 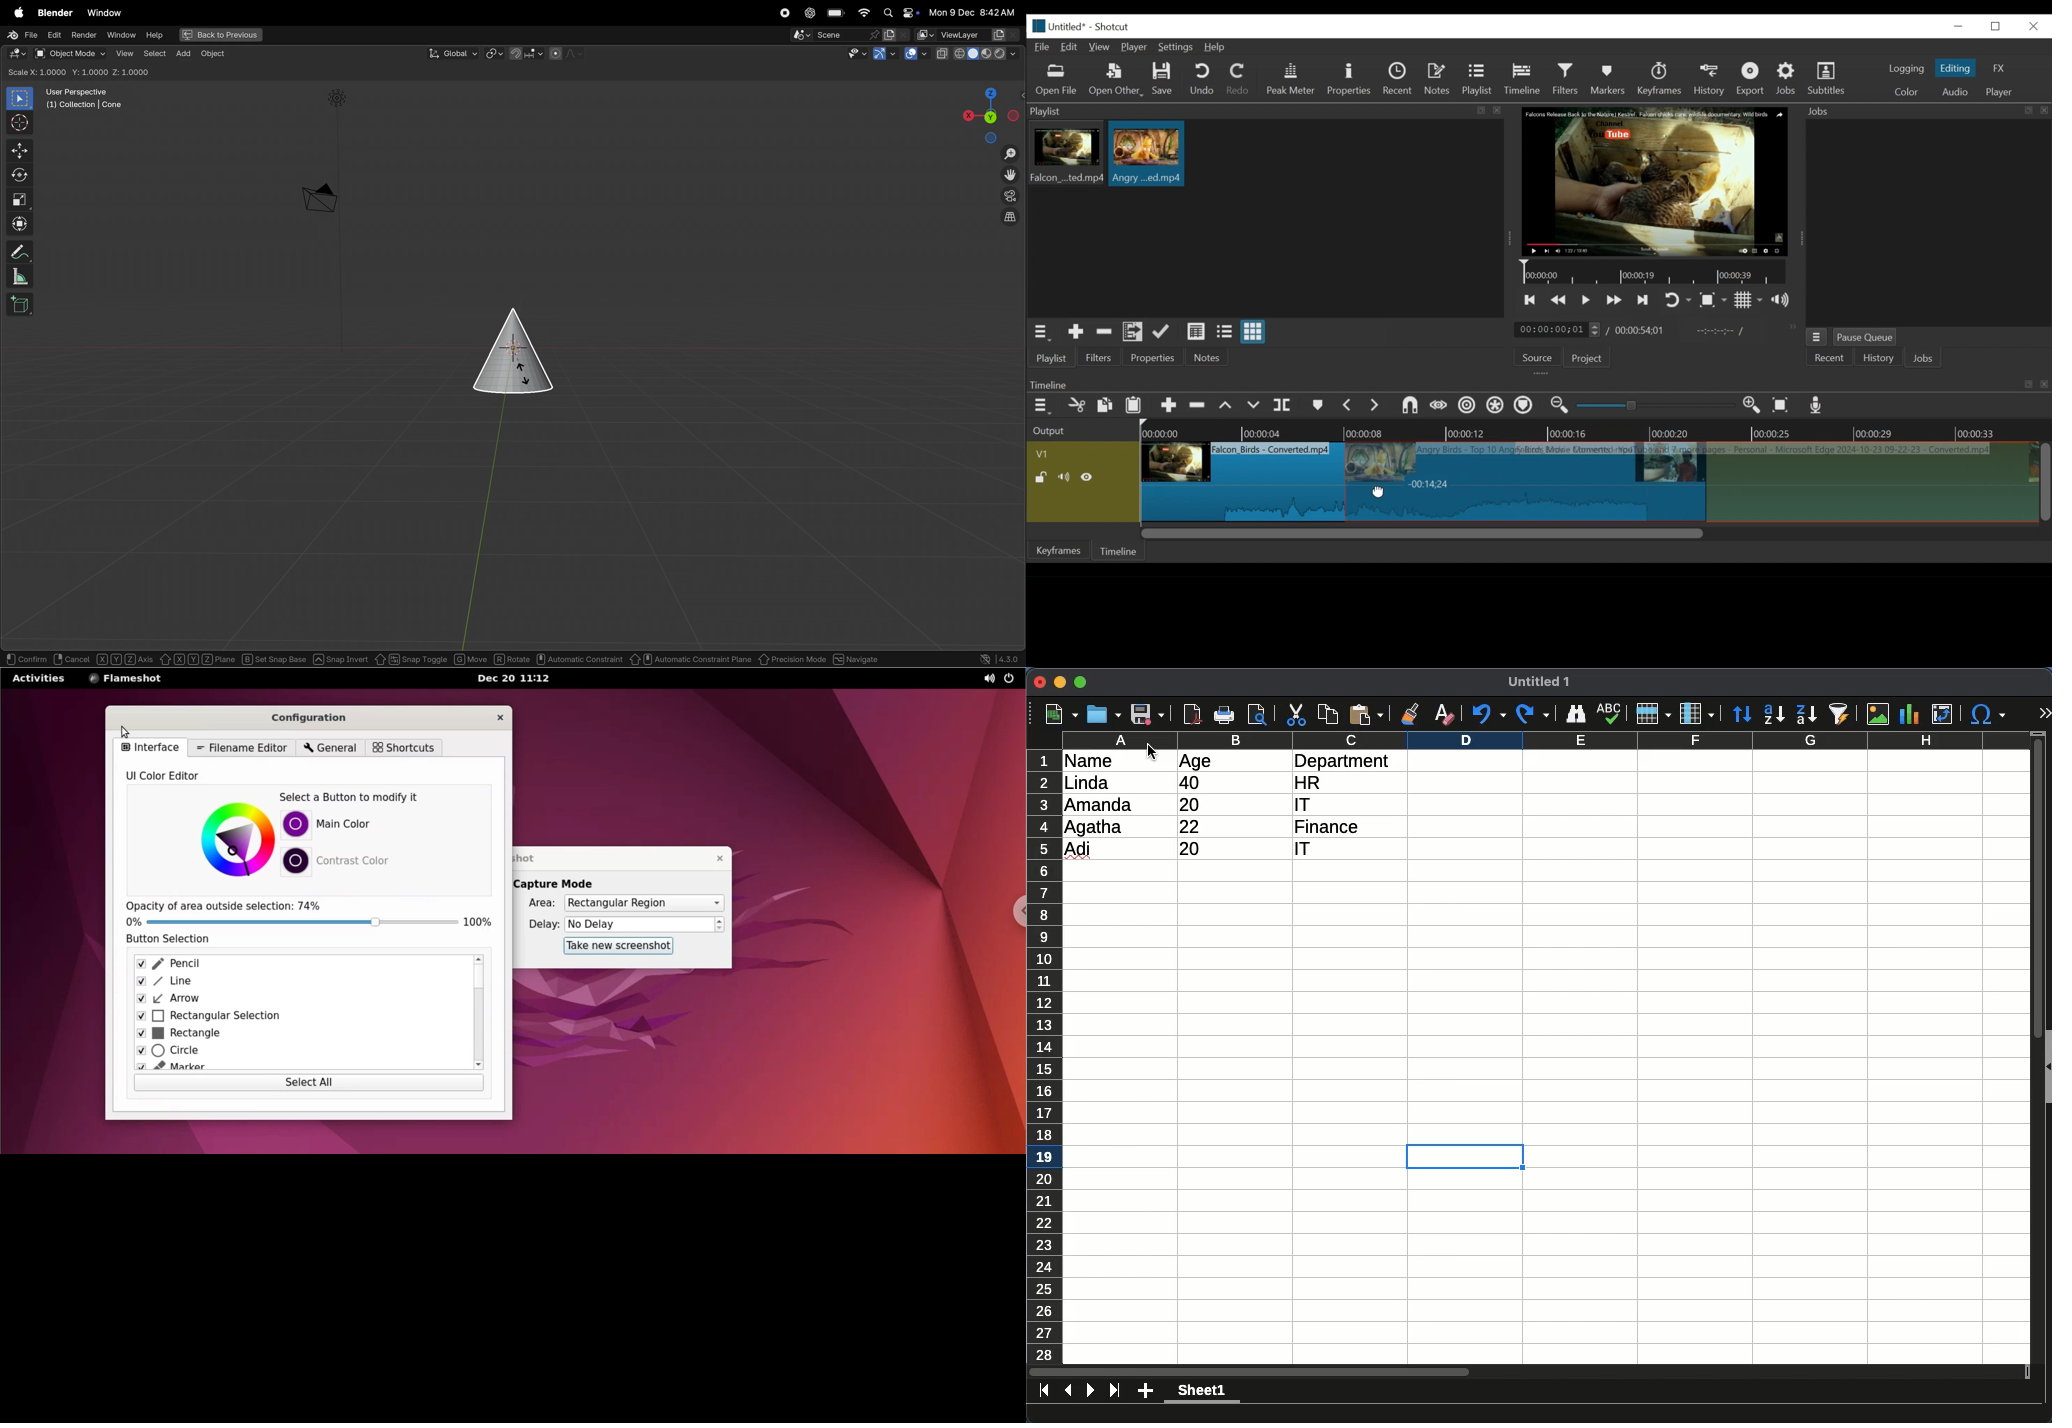 I want to click on clip, so click(x=1241, y=479).